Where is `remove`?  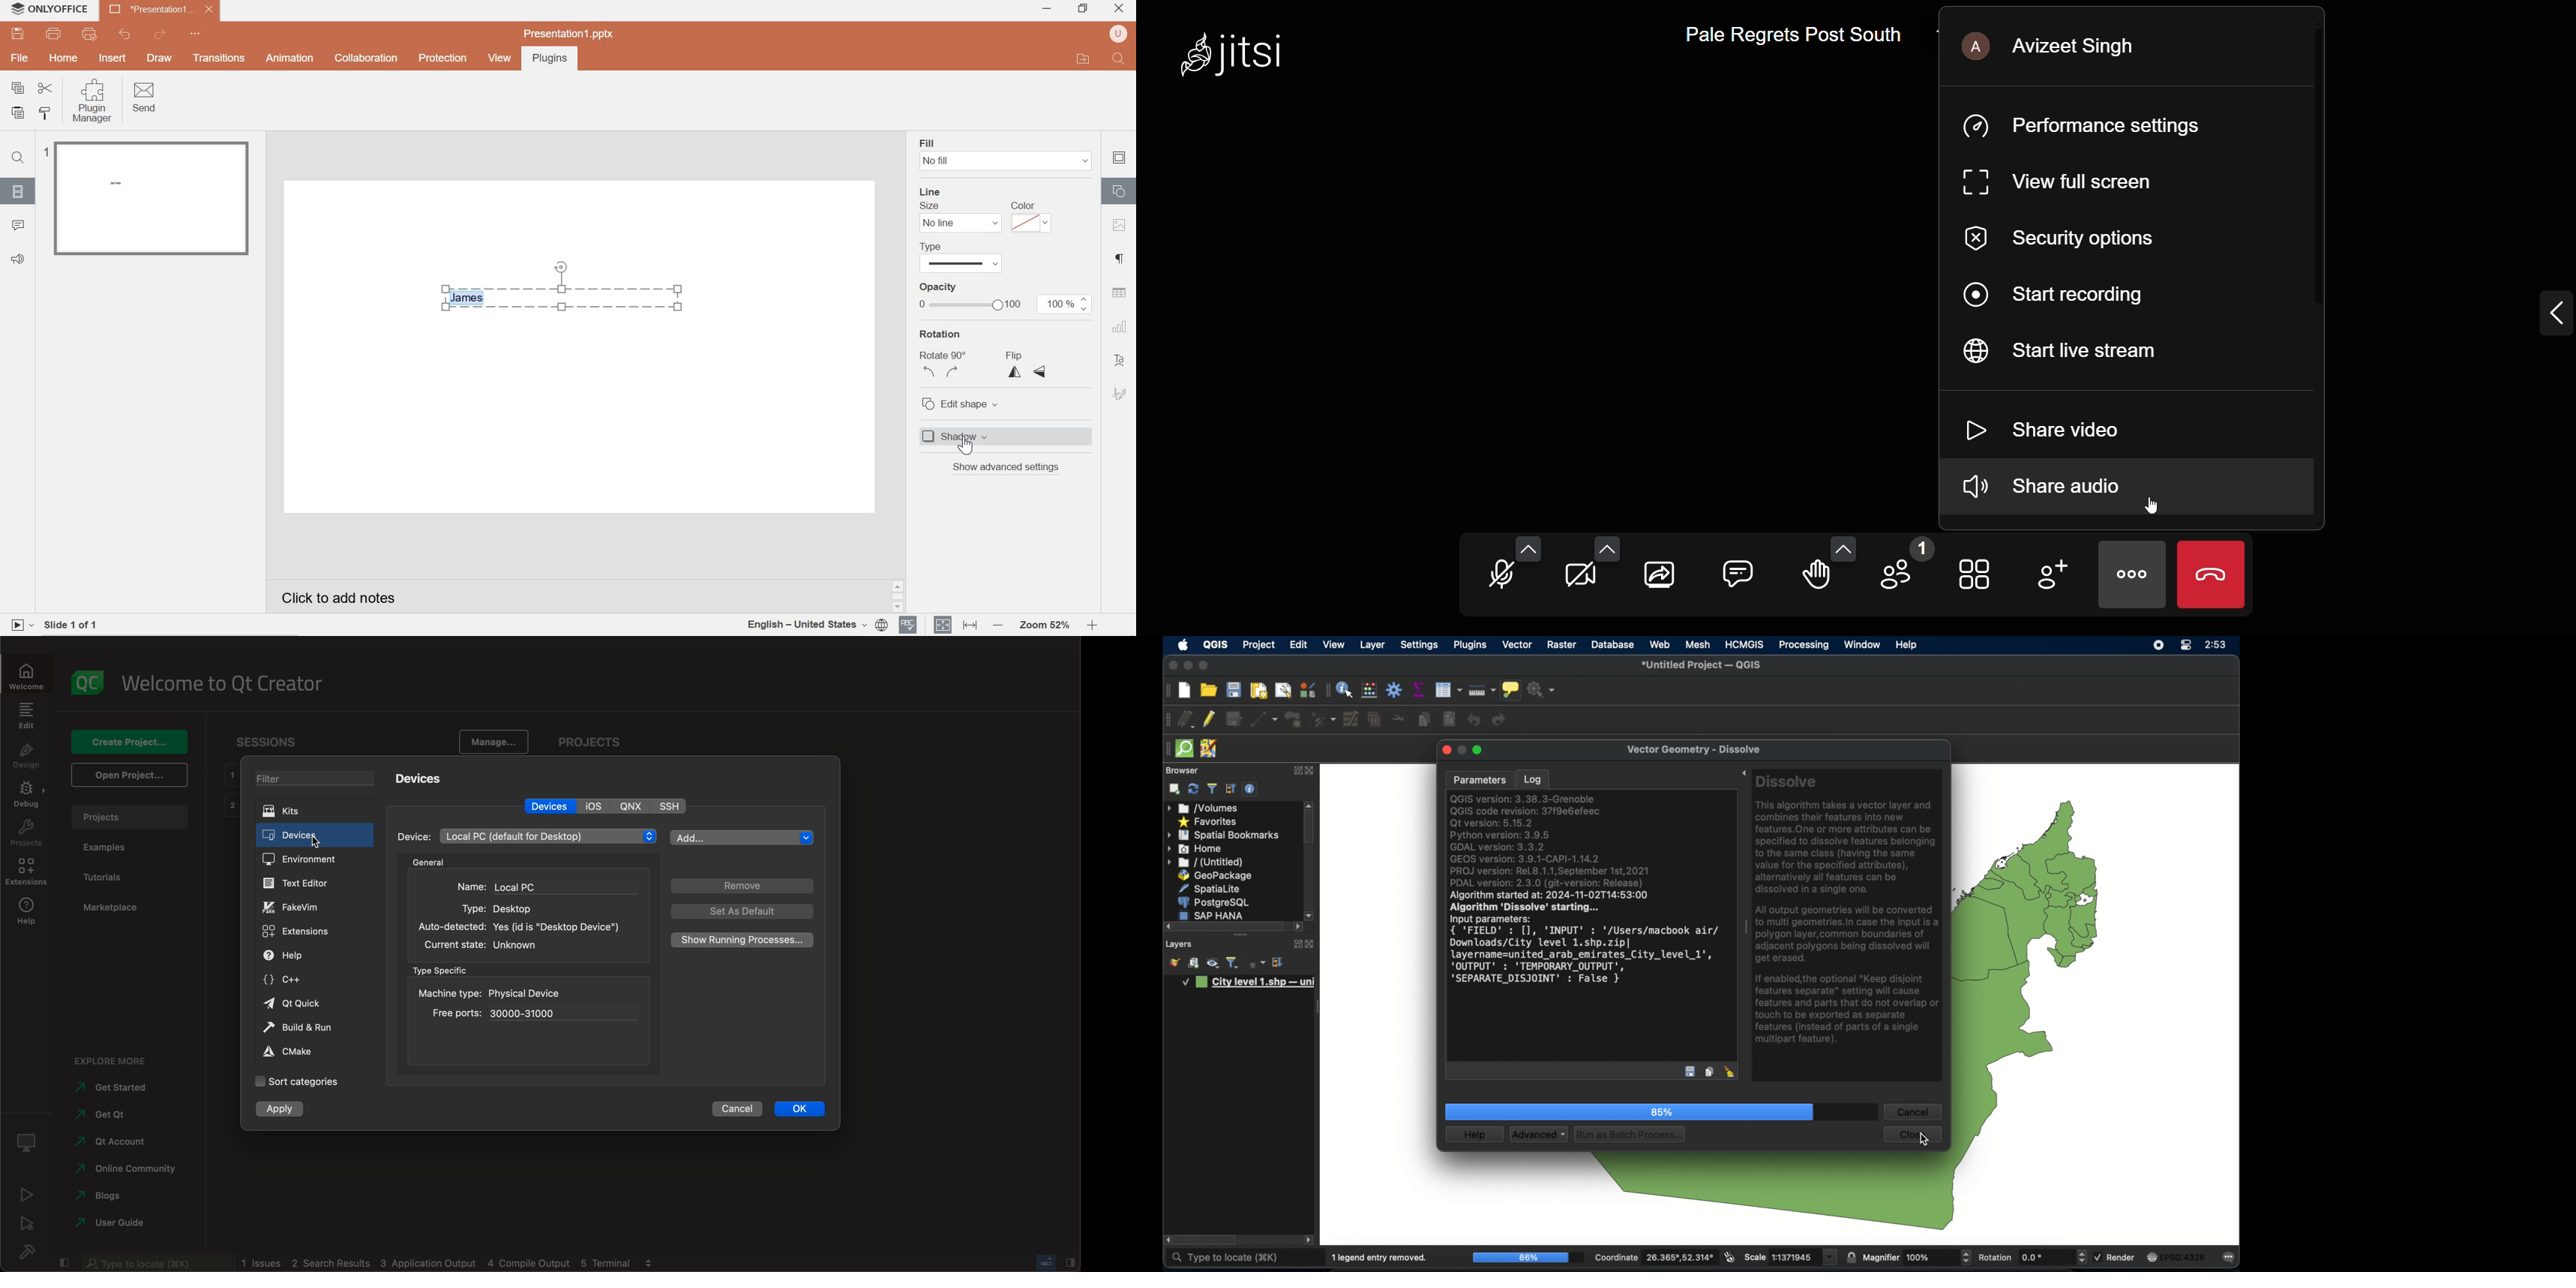 remove is located at coordinates (741, 888).